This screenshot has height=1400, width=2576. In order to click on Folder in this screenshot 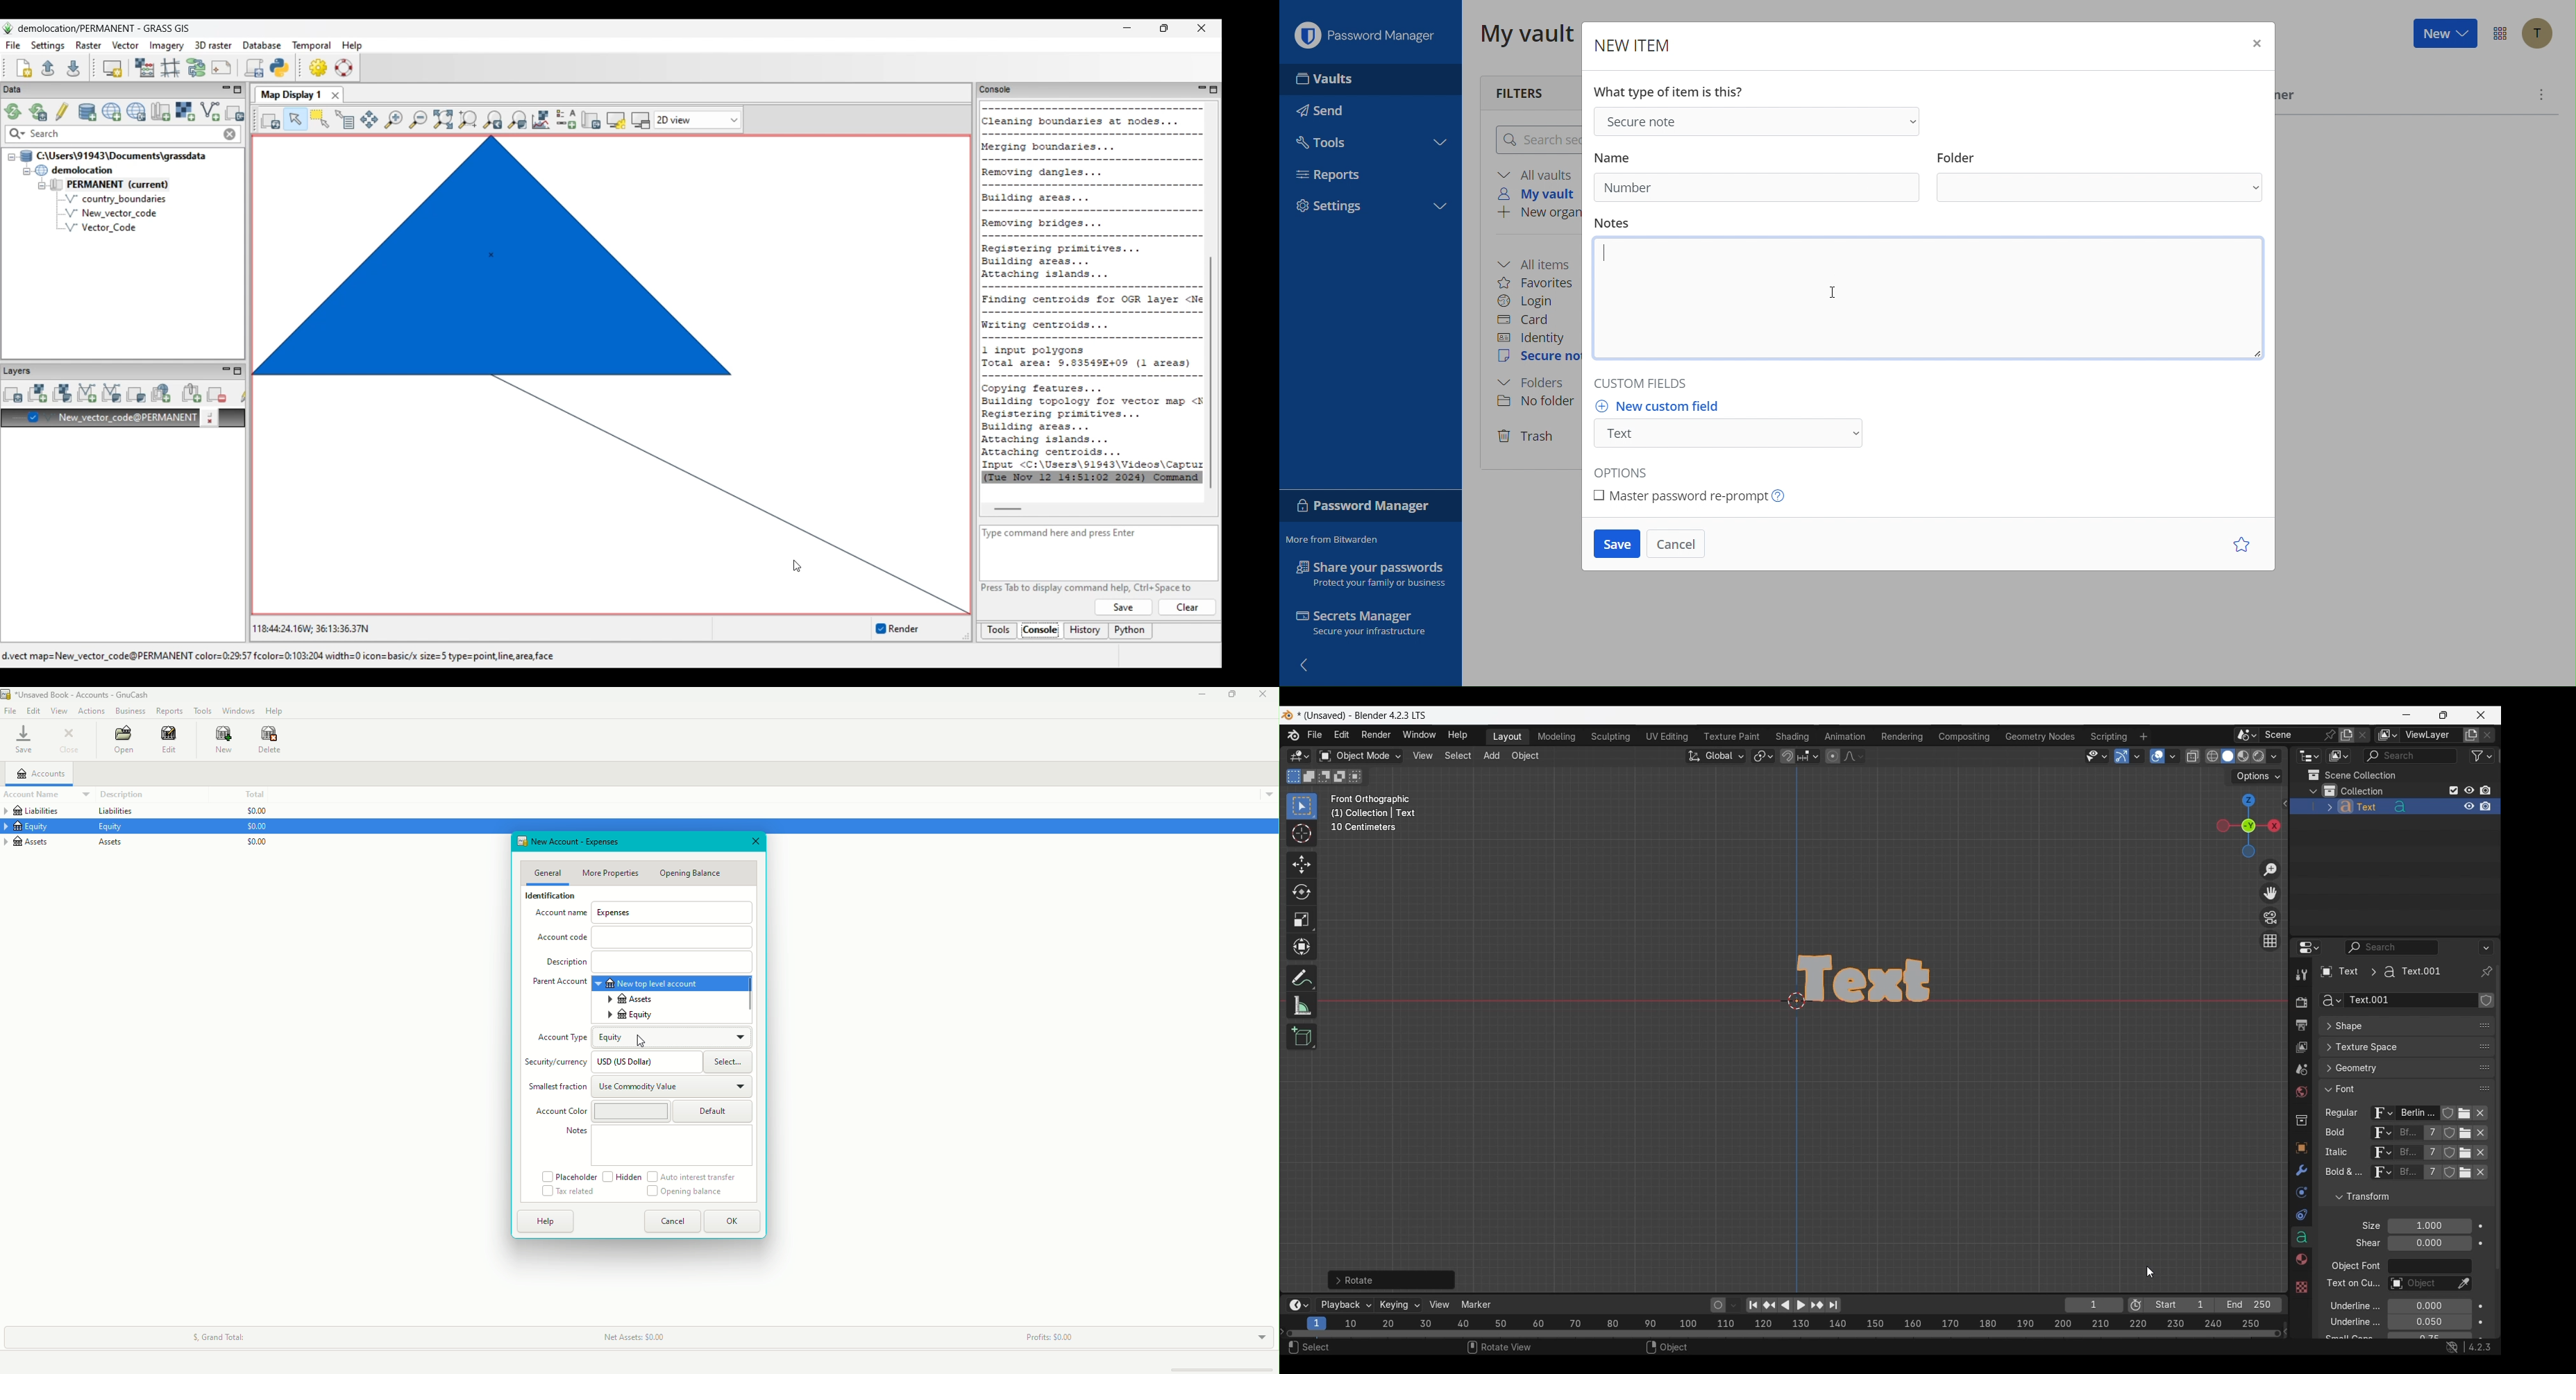, I will do `click(1537, 383)`.